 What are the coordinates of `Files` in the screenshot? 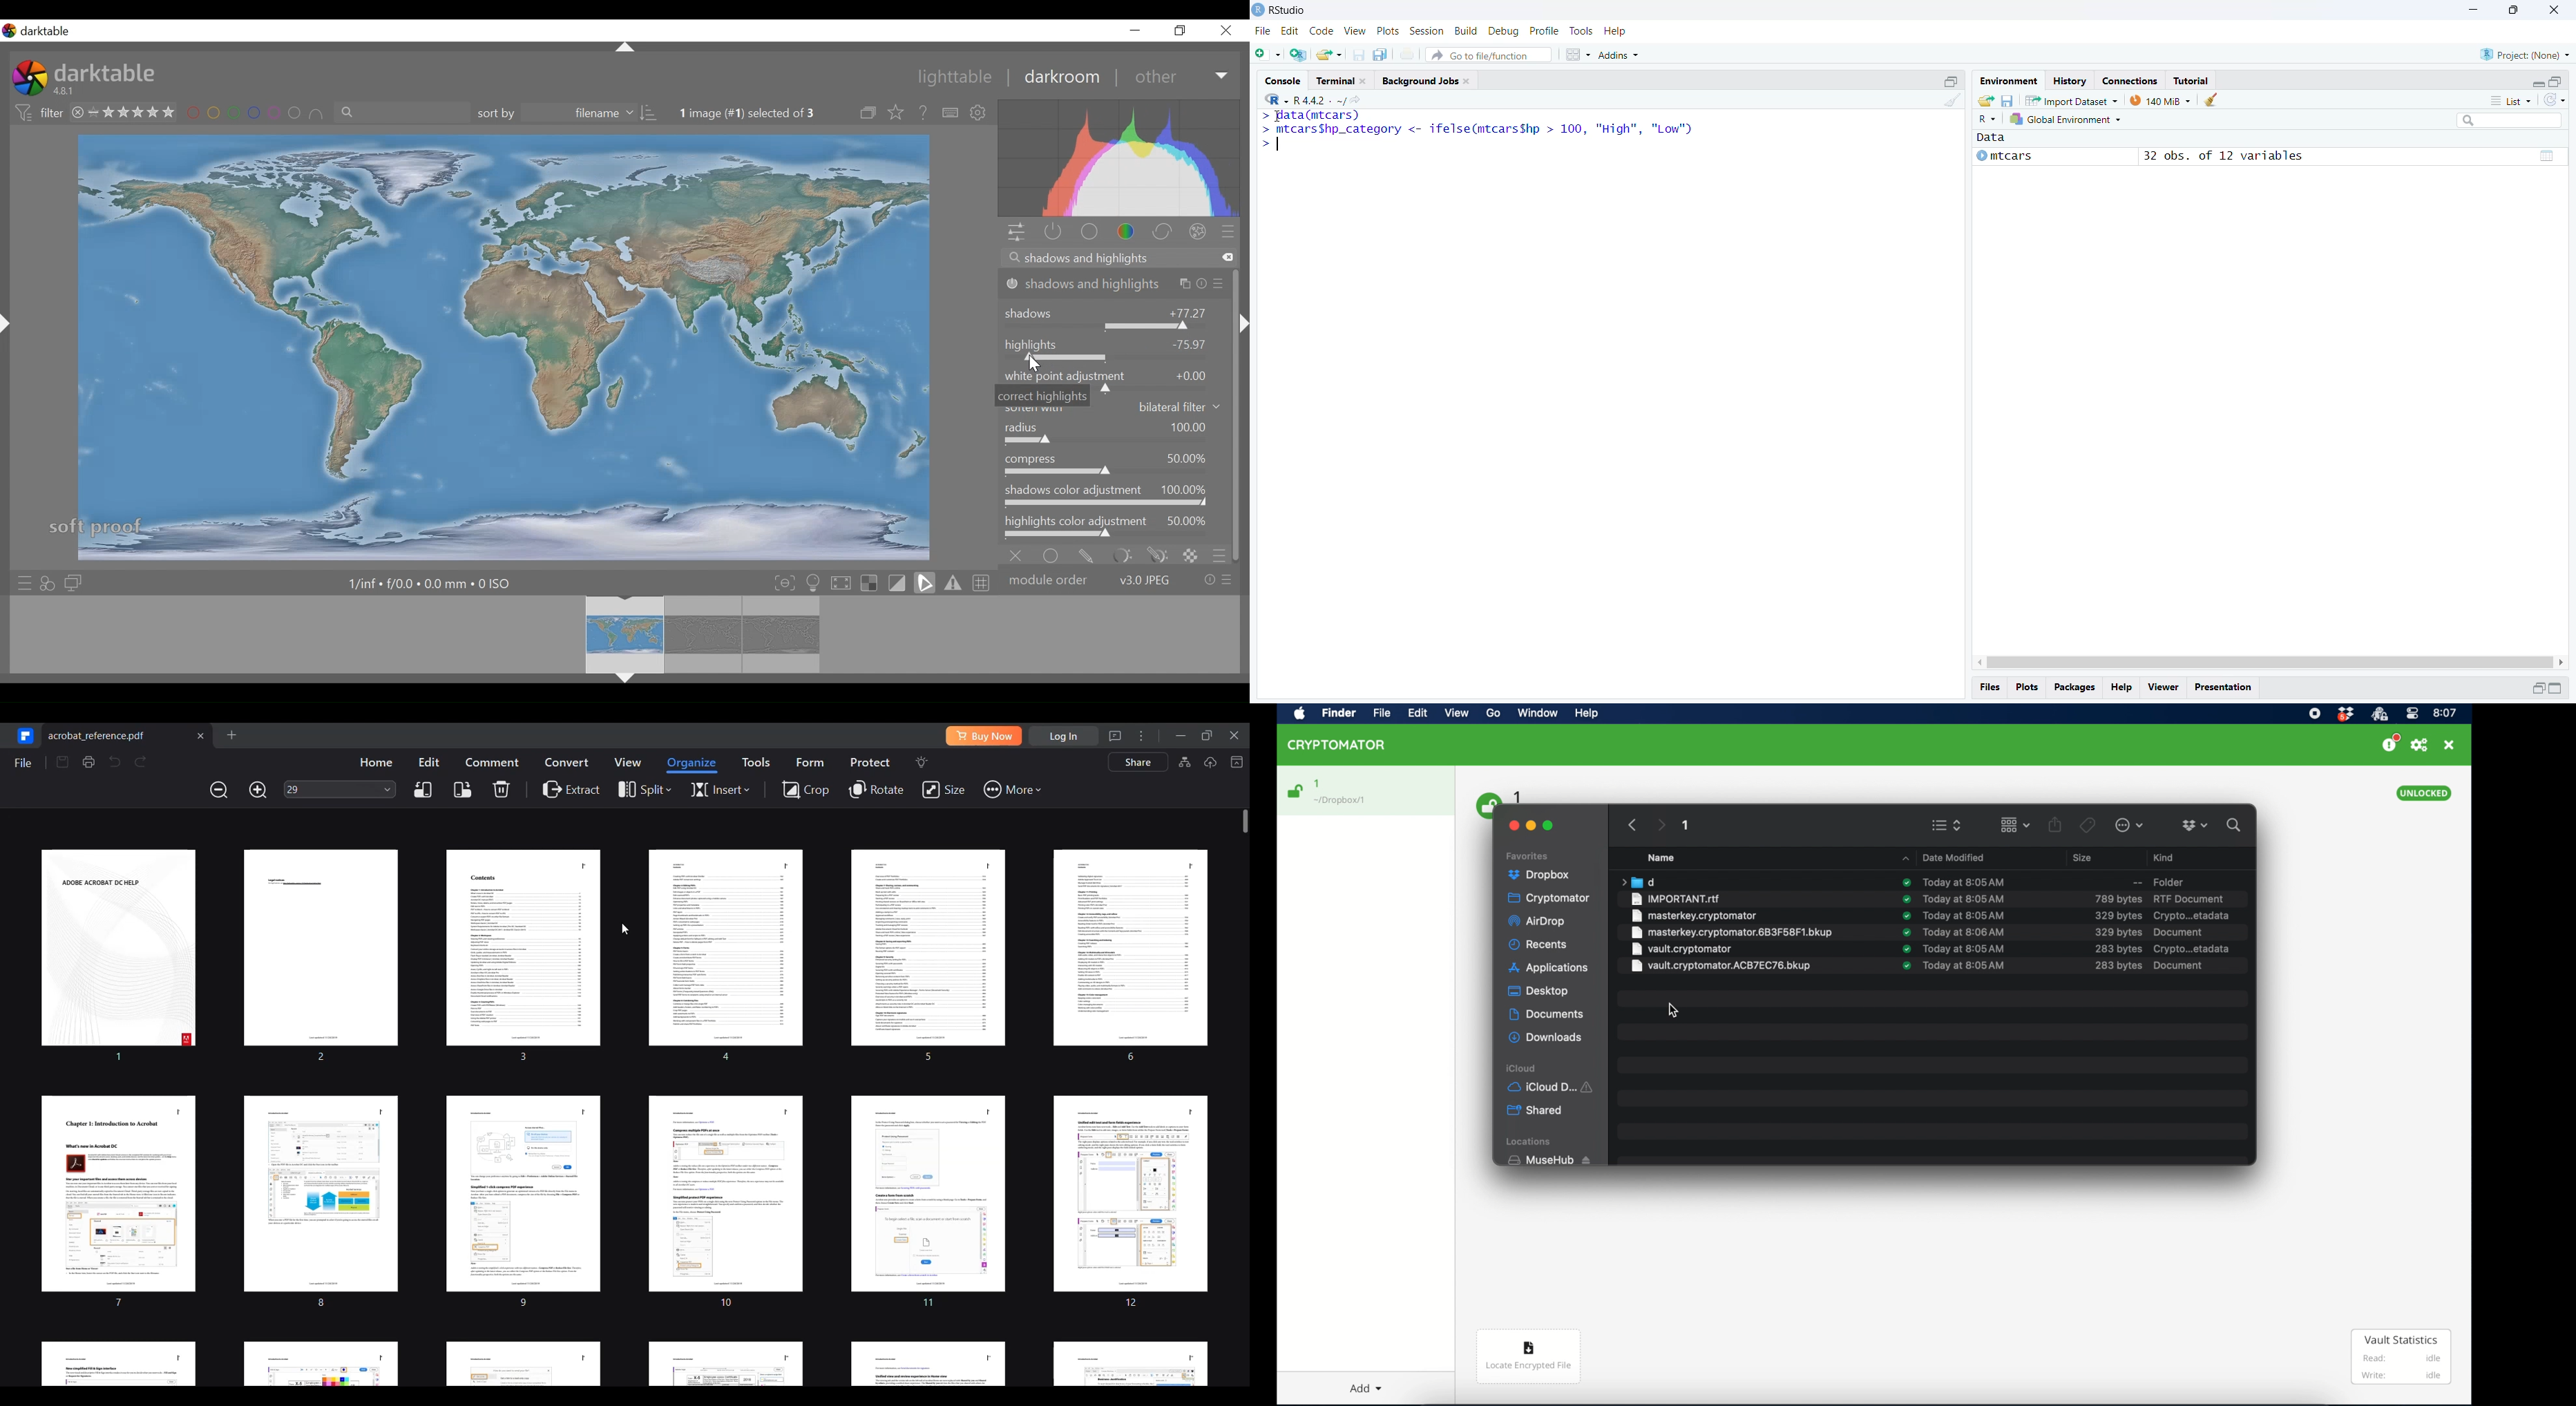 It's located at (1992, 687).